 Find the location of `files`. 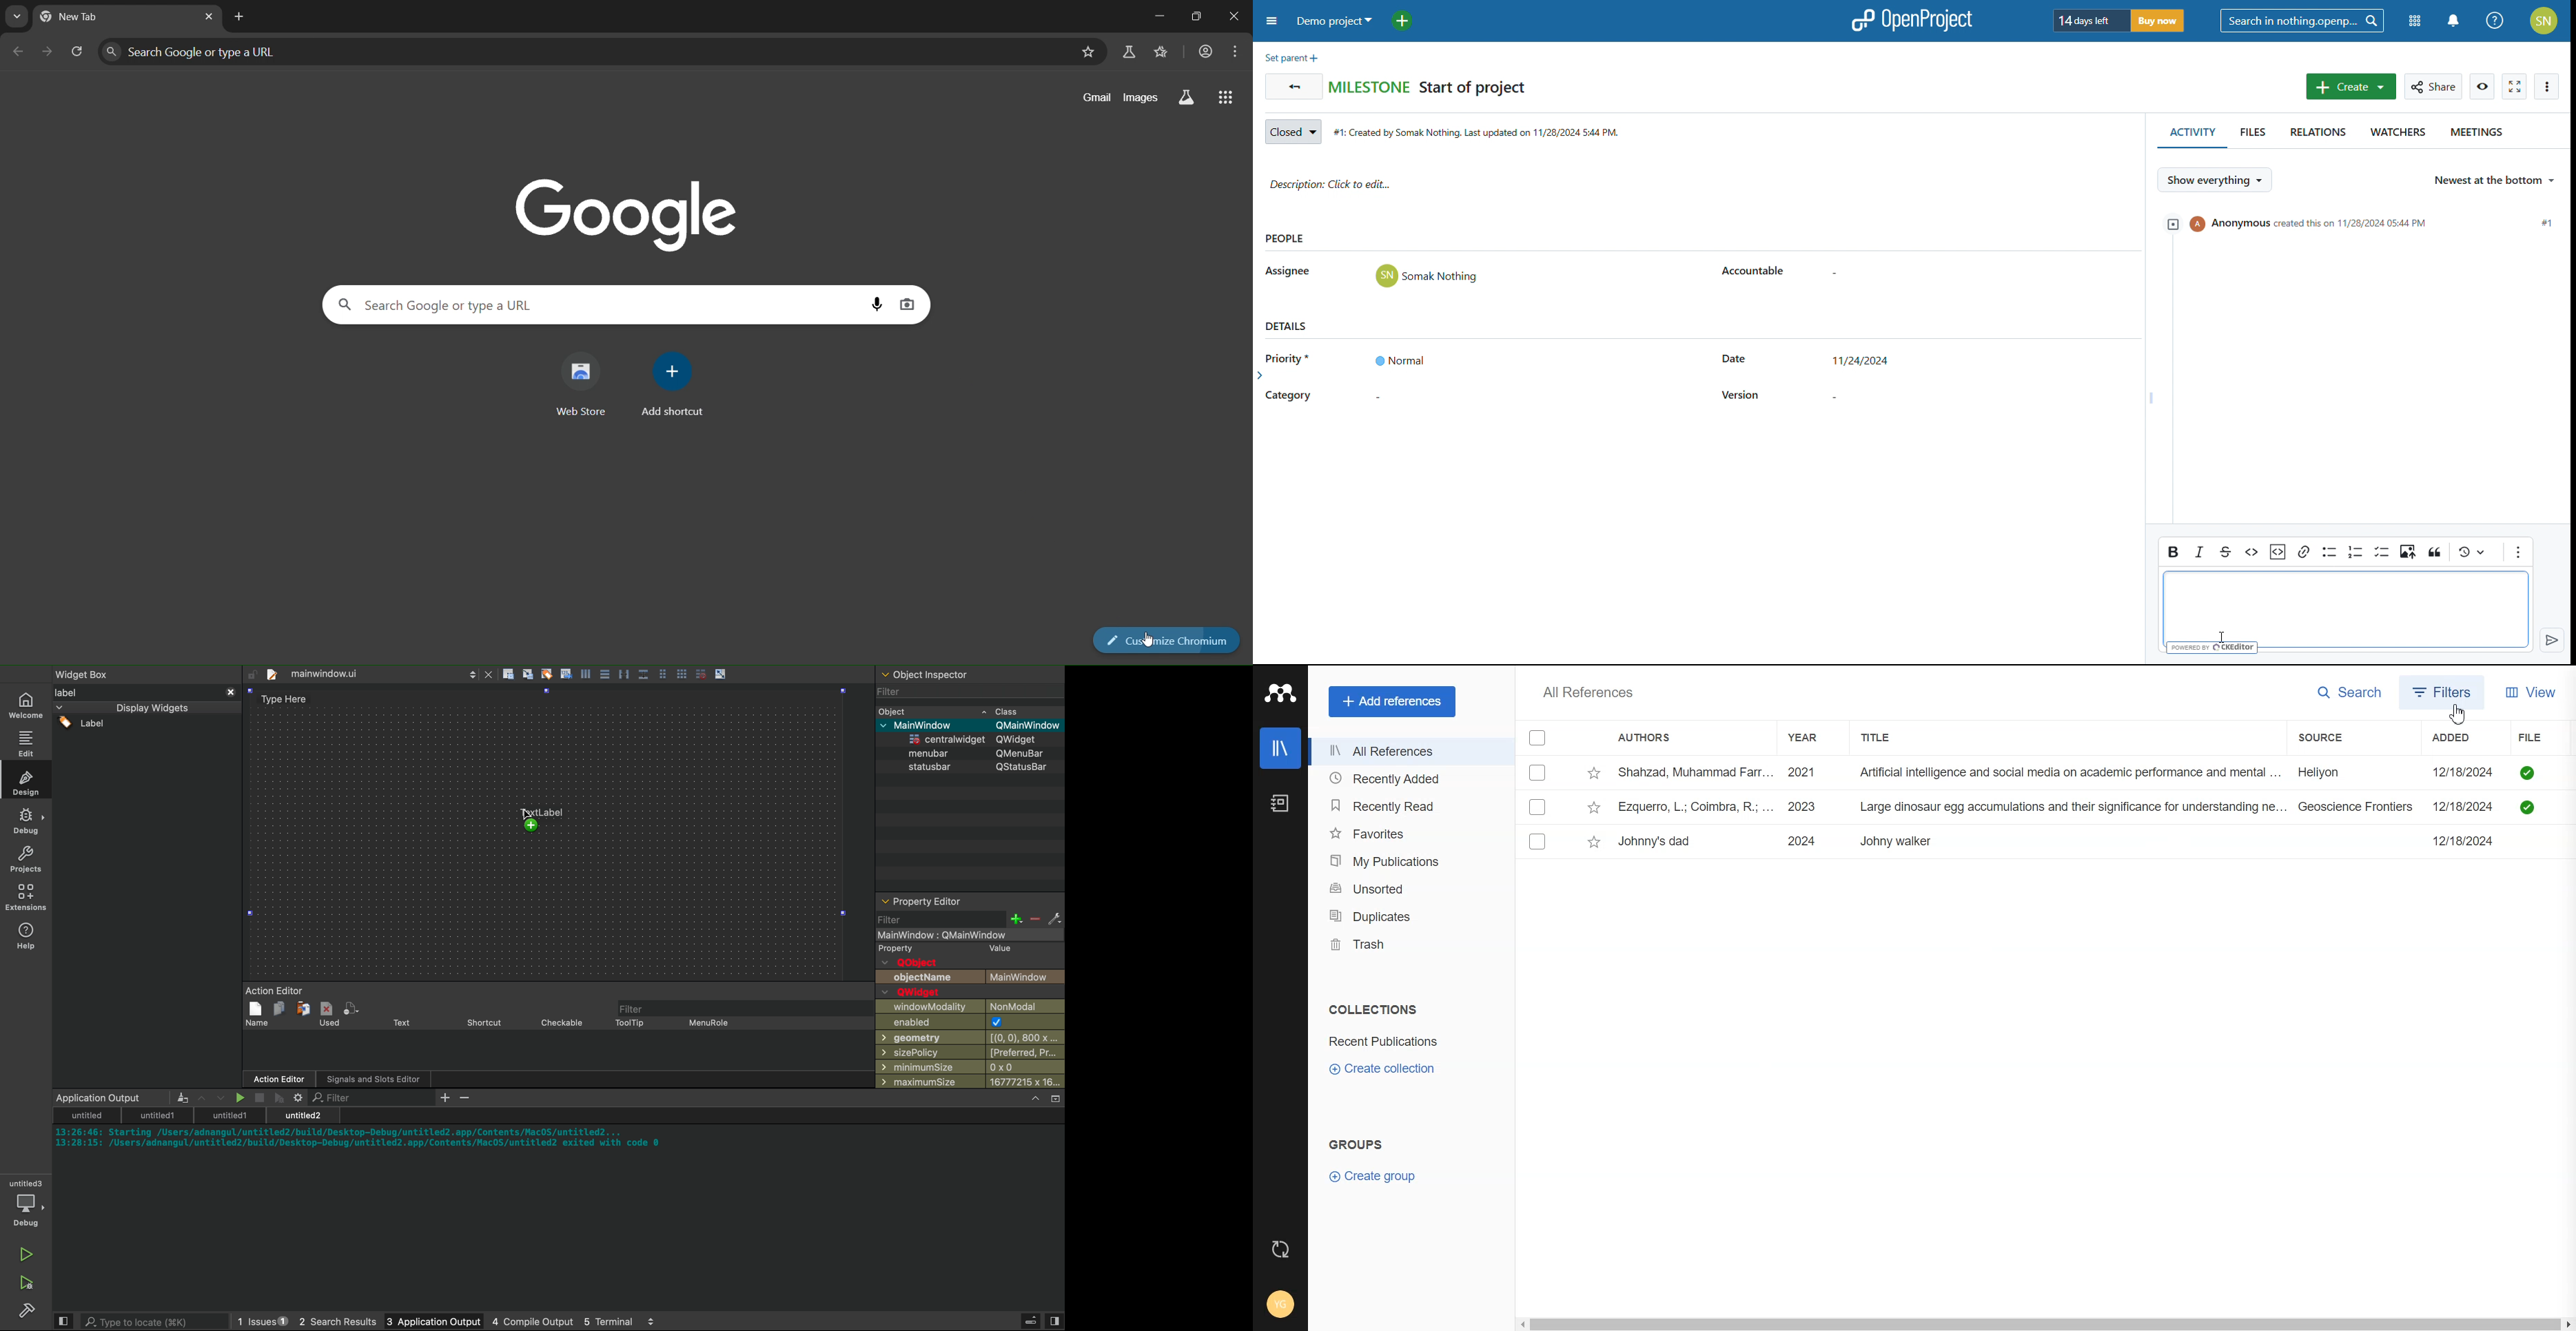

files is located at coordinates (2251, 137).